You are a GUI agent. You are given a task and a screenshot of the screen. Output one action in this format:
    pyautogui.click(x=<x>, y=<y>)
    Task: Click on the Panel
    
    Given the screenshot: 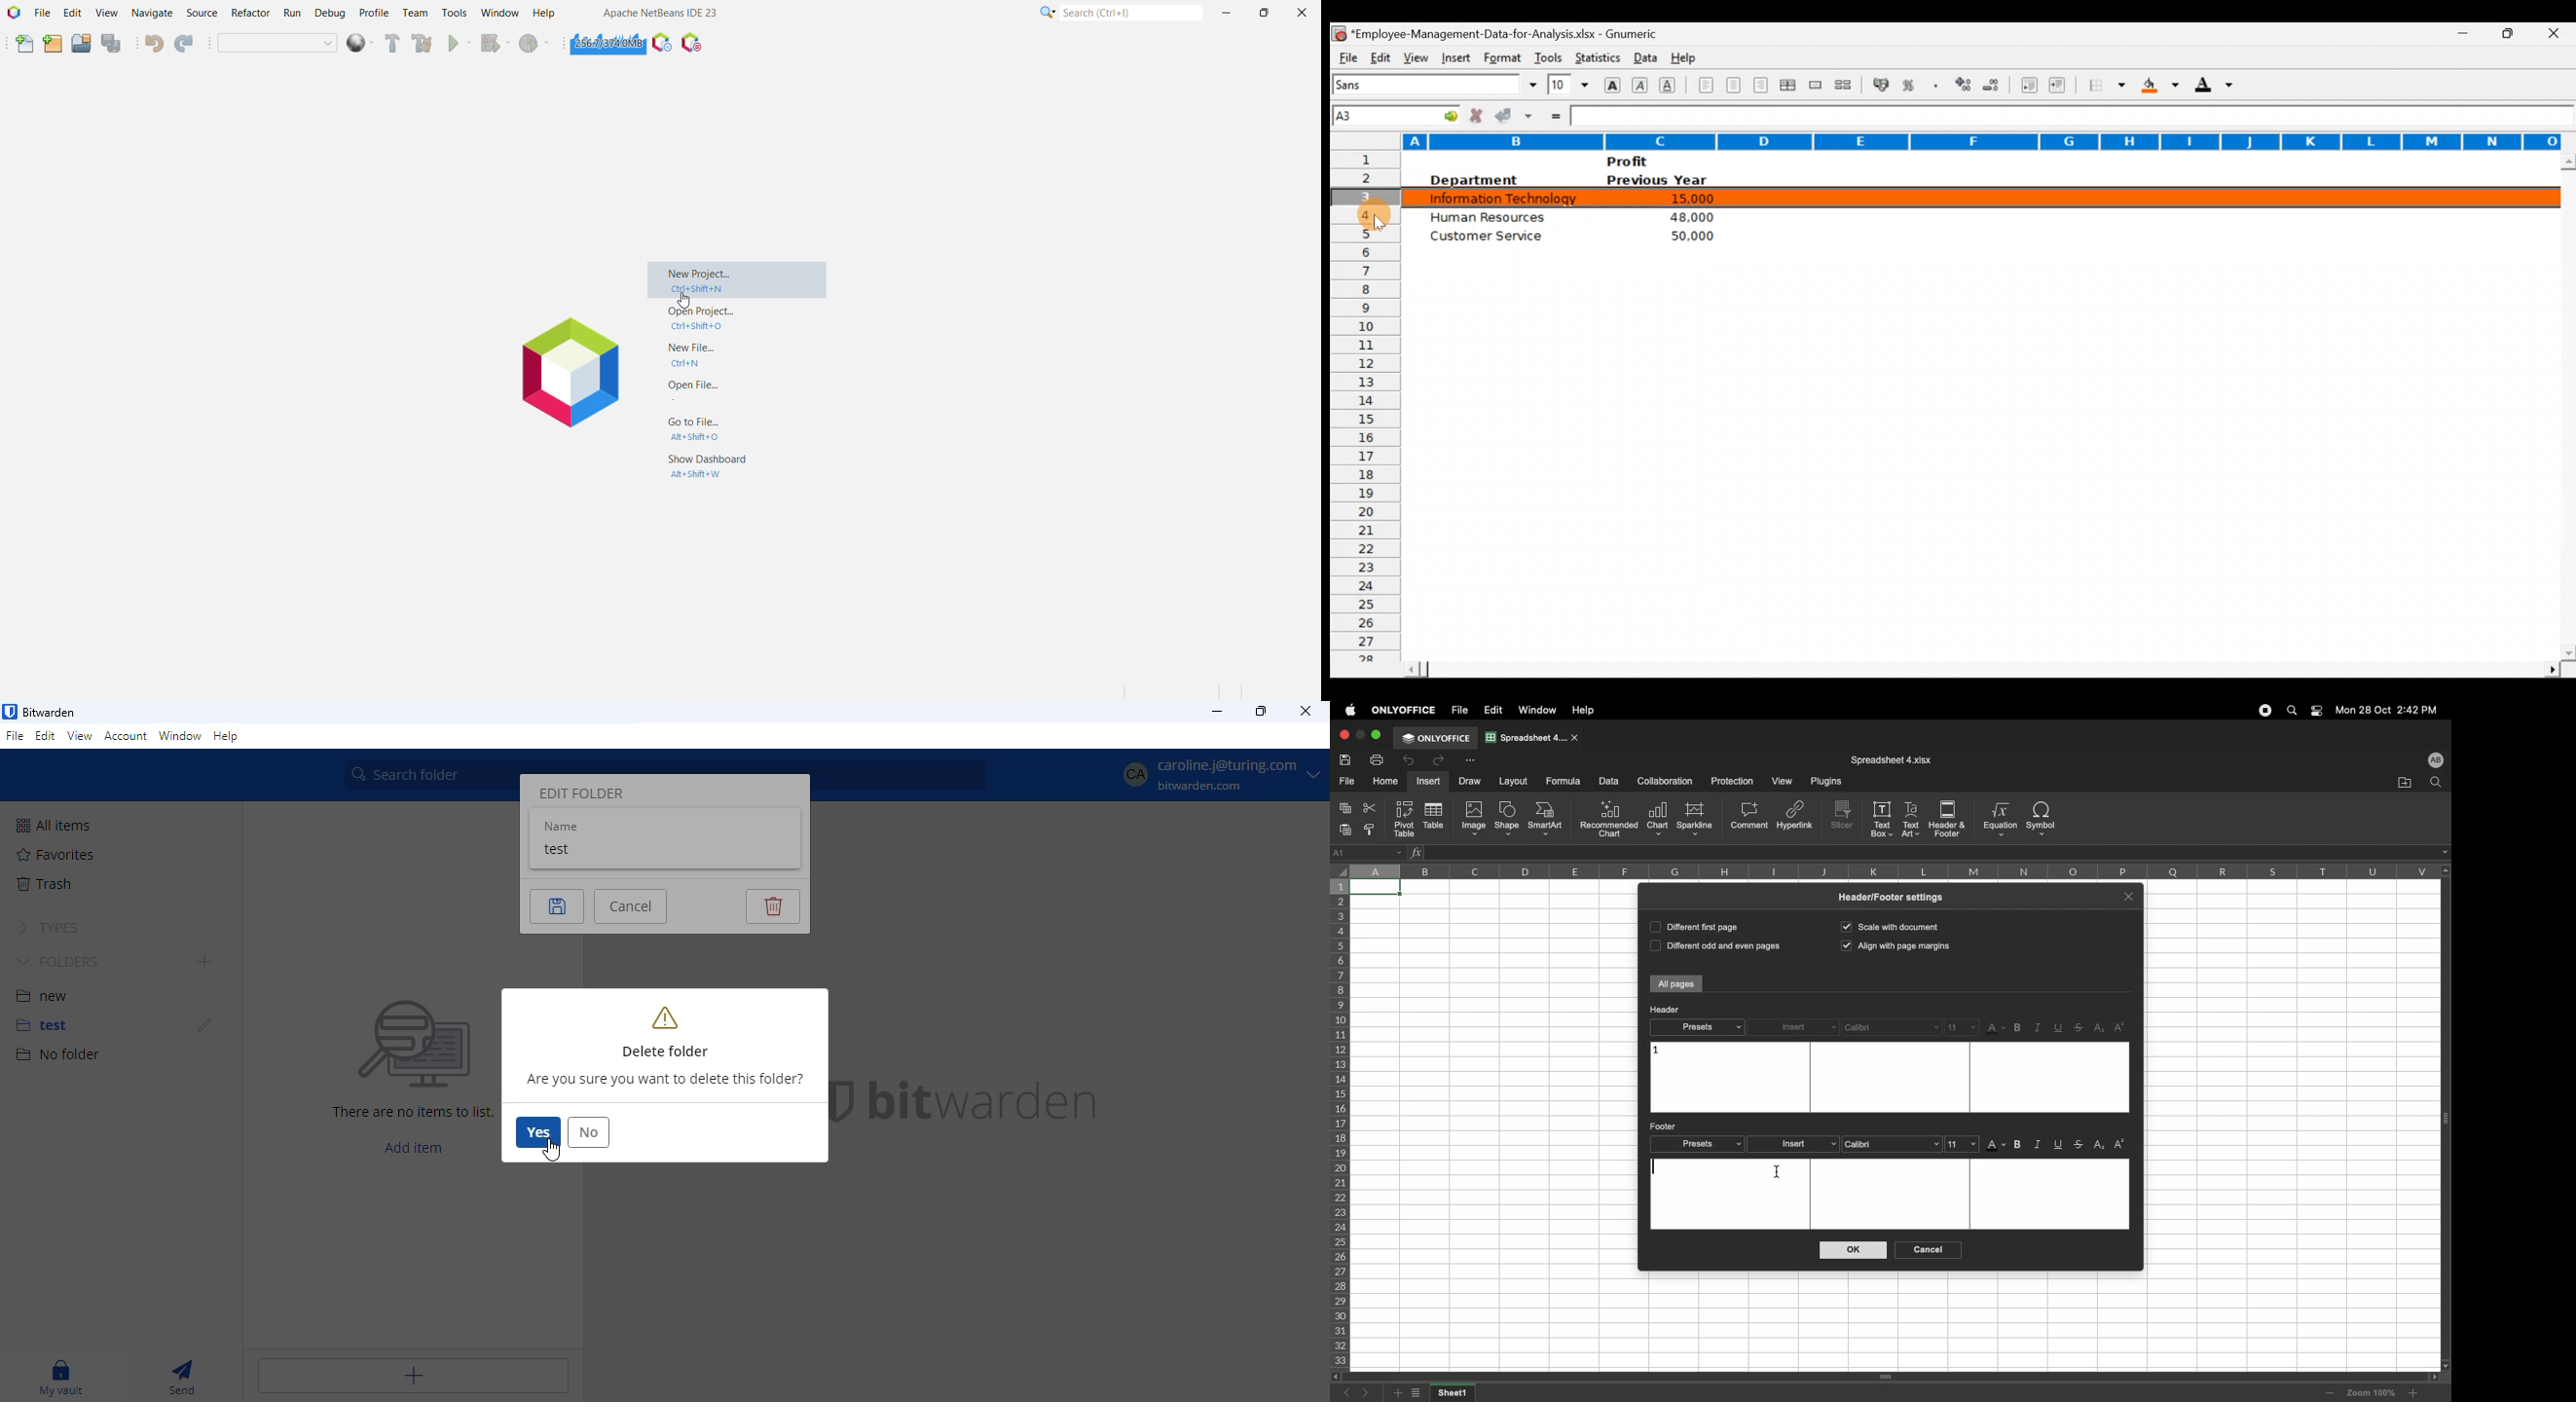 What is the action you would take?
    pyautogui.click(x=2444, y=1118)
    